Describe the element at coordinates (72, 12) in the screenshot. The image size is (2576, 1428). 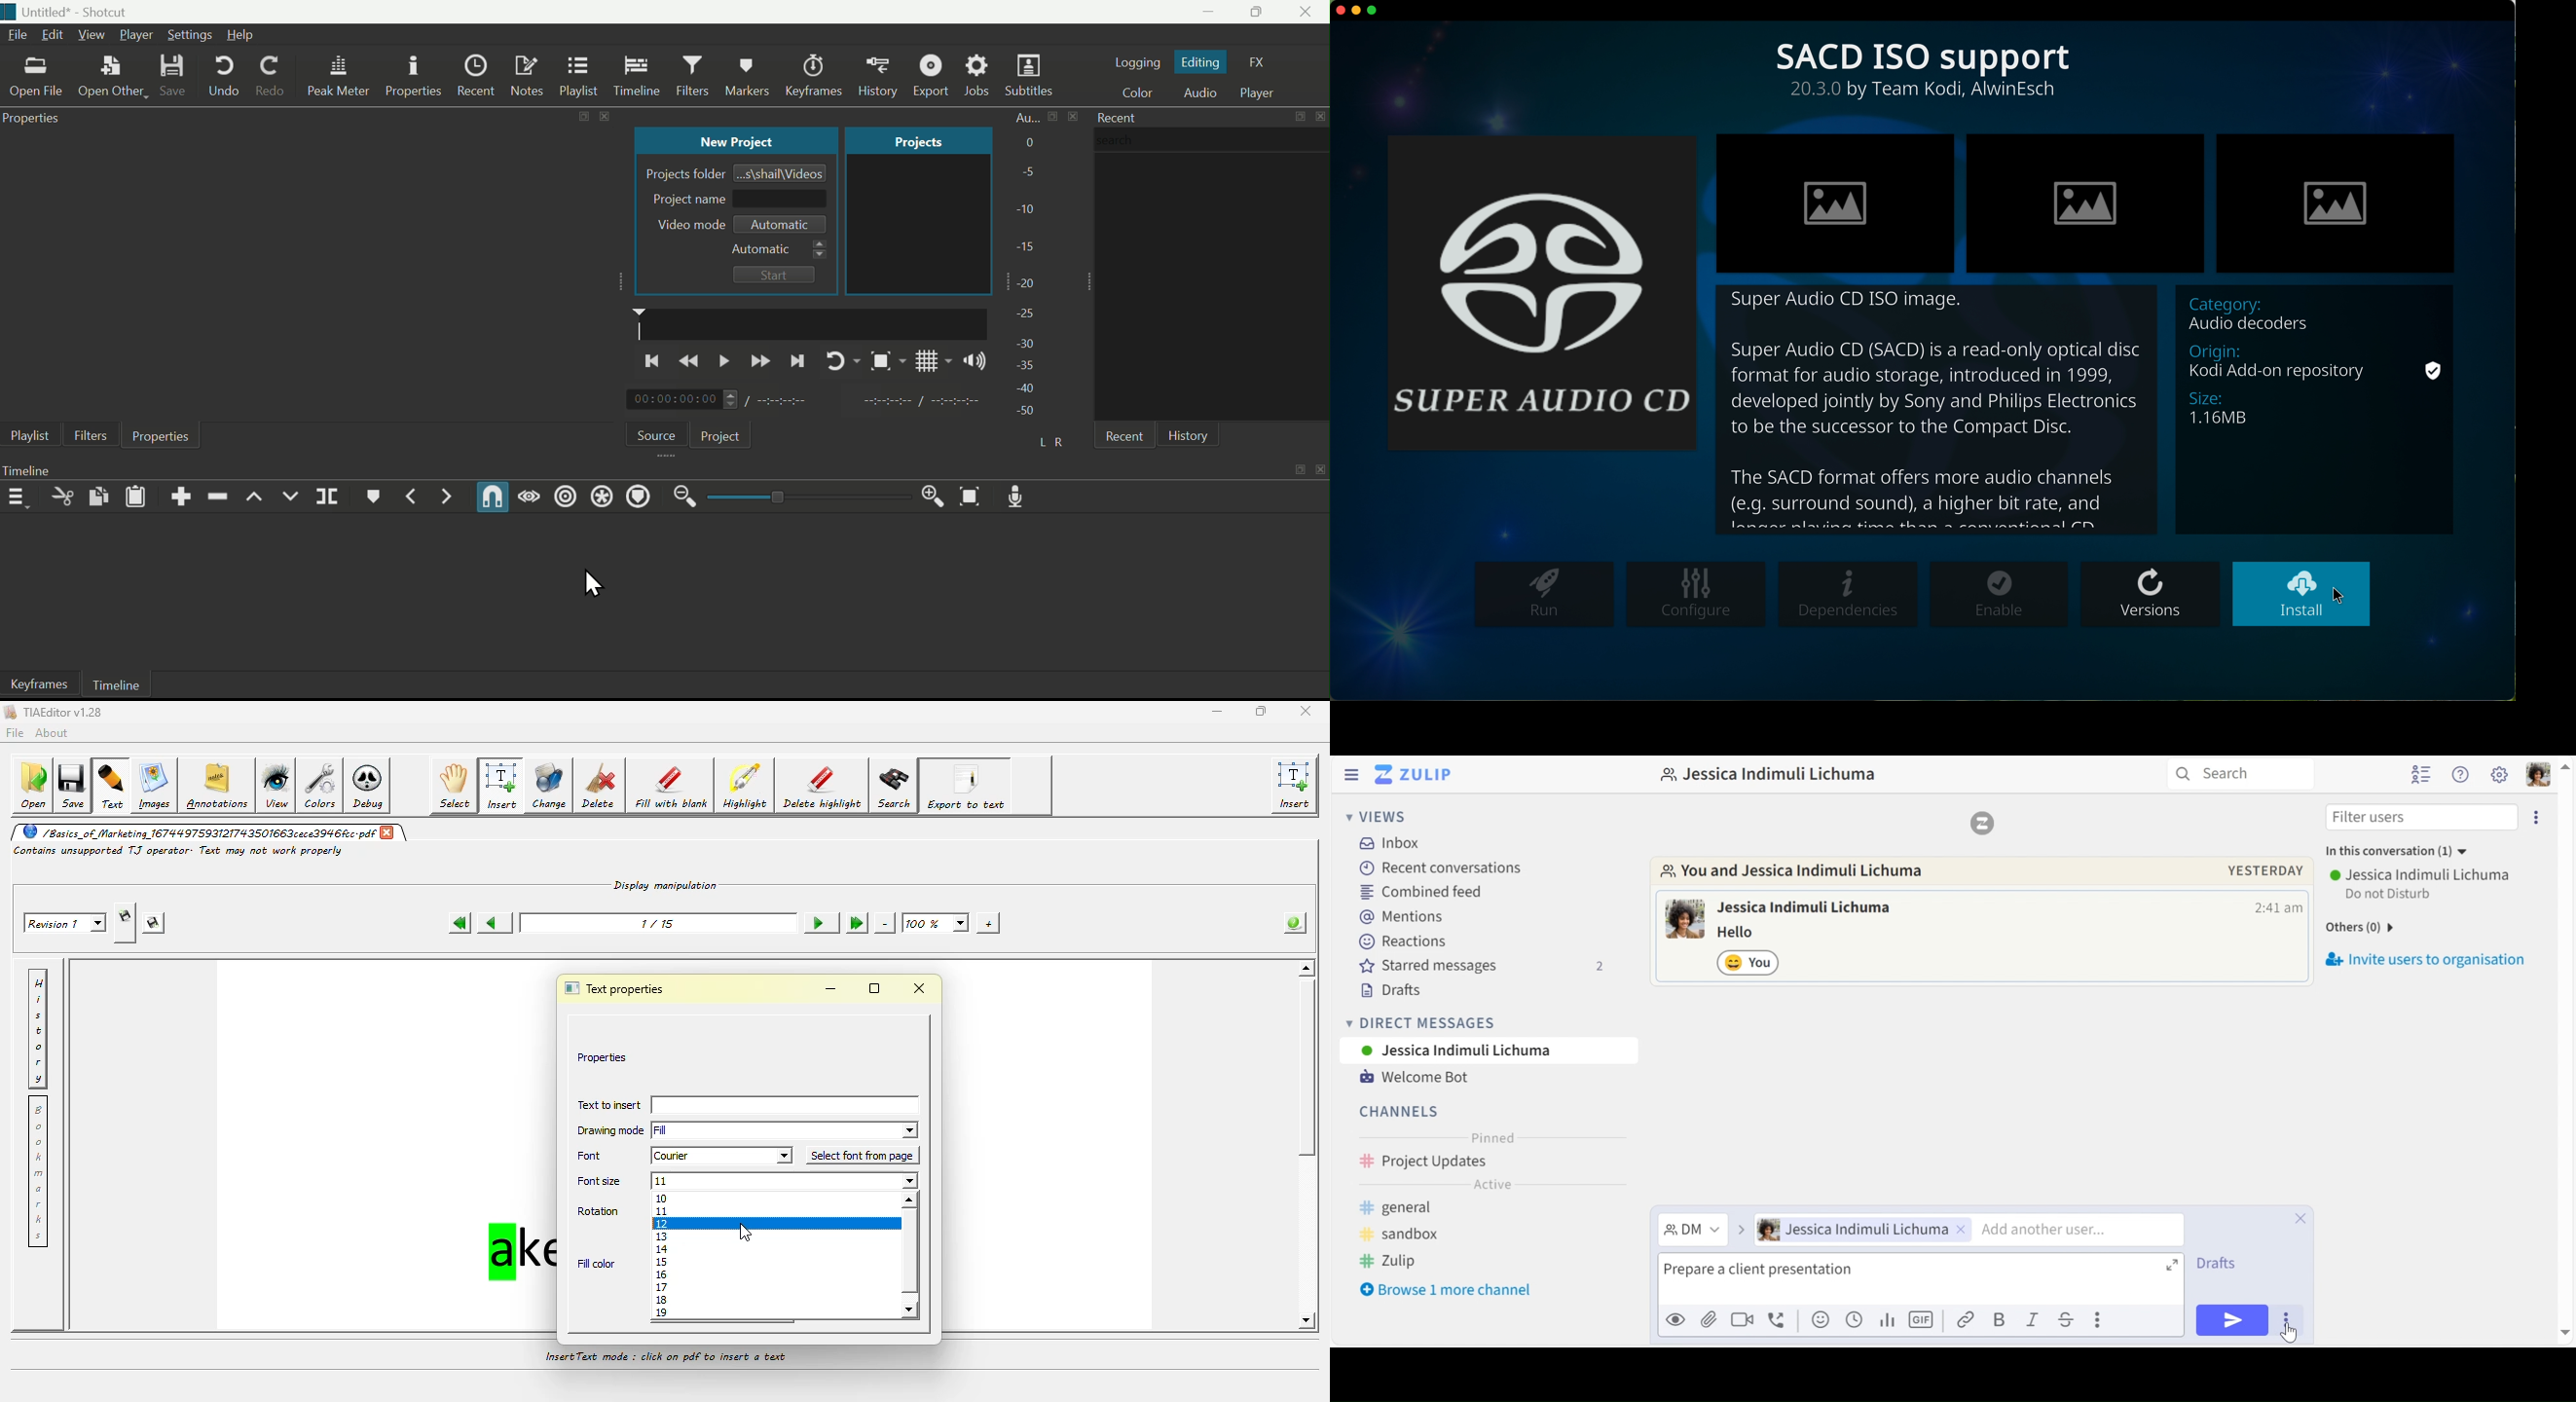
I see `Untitled* - Shotcut` at that location.